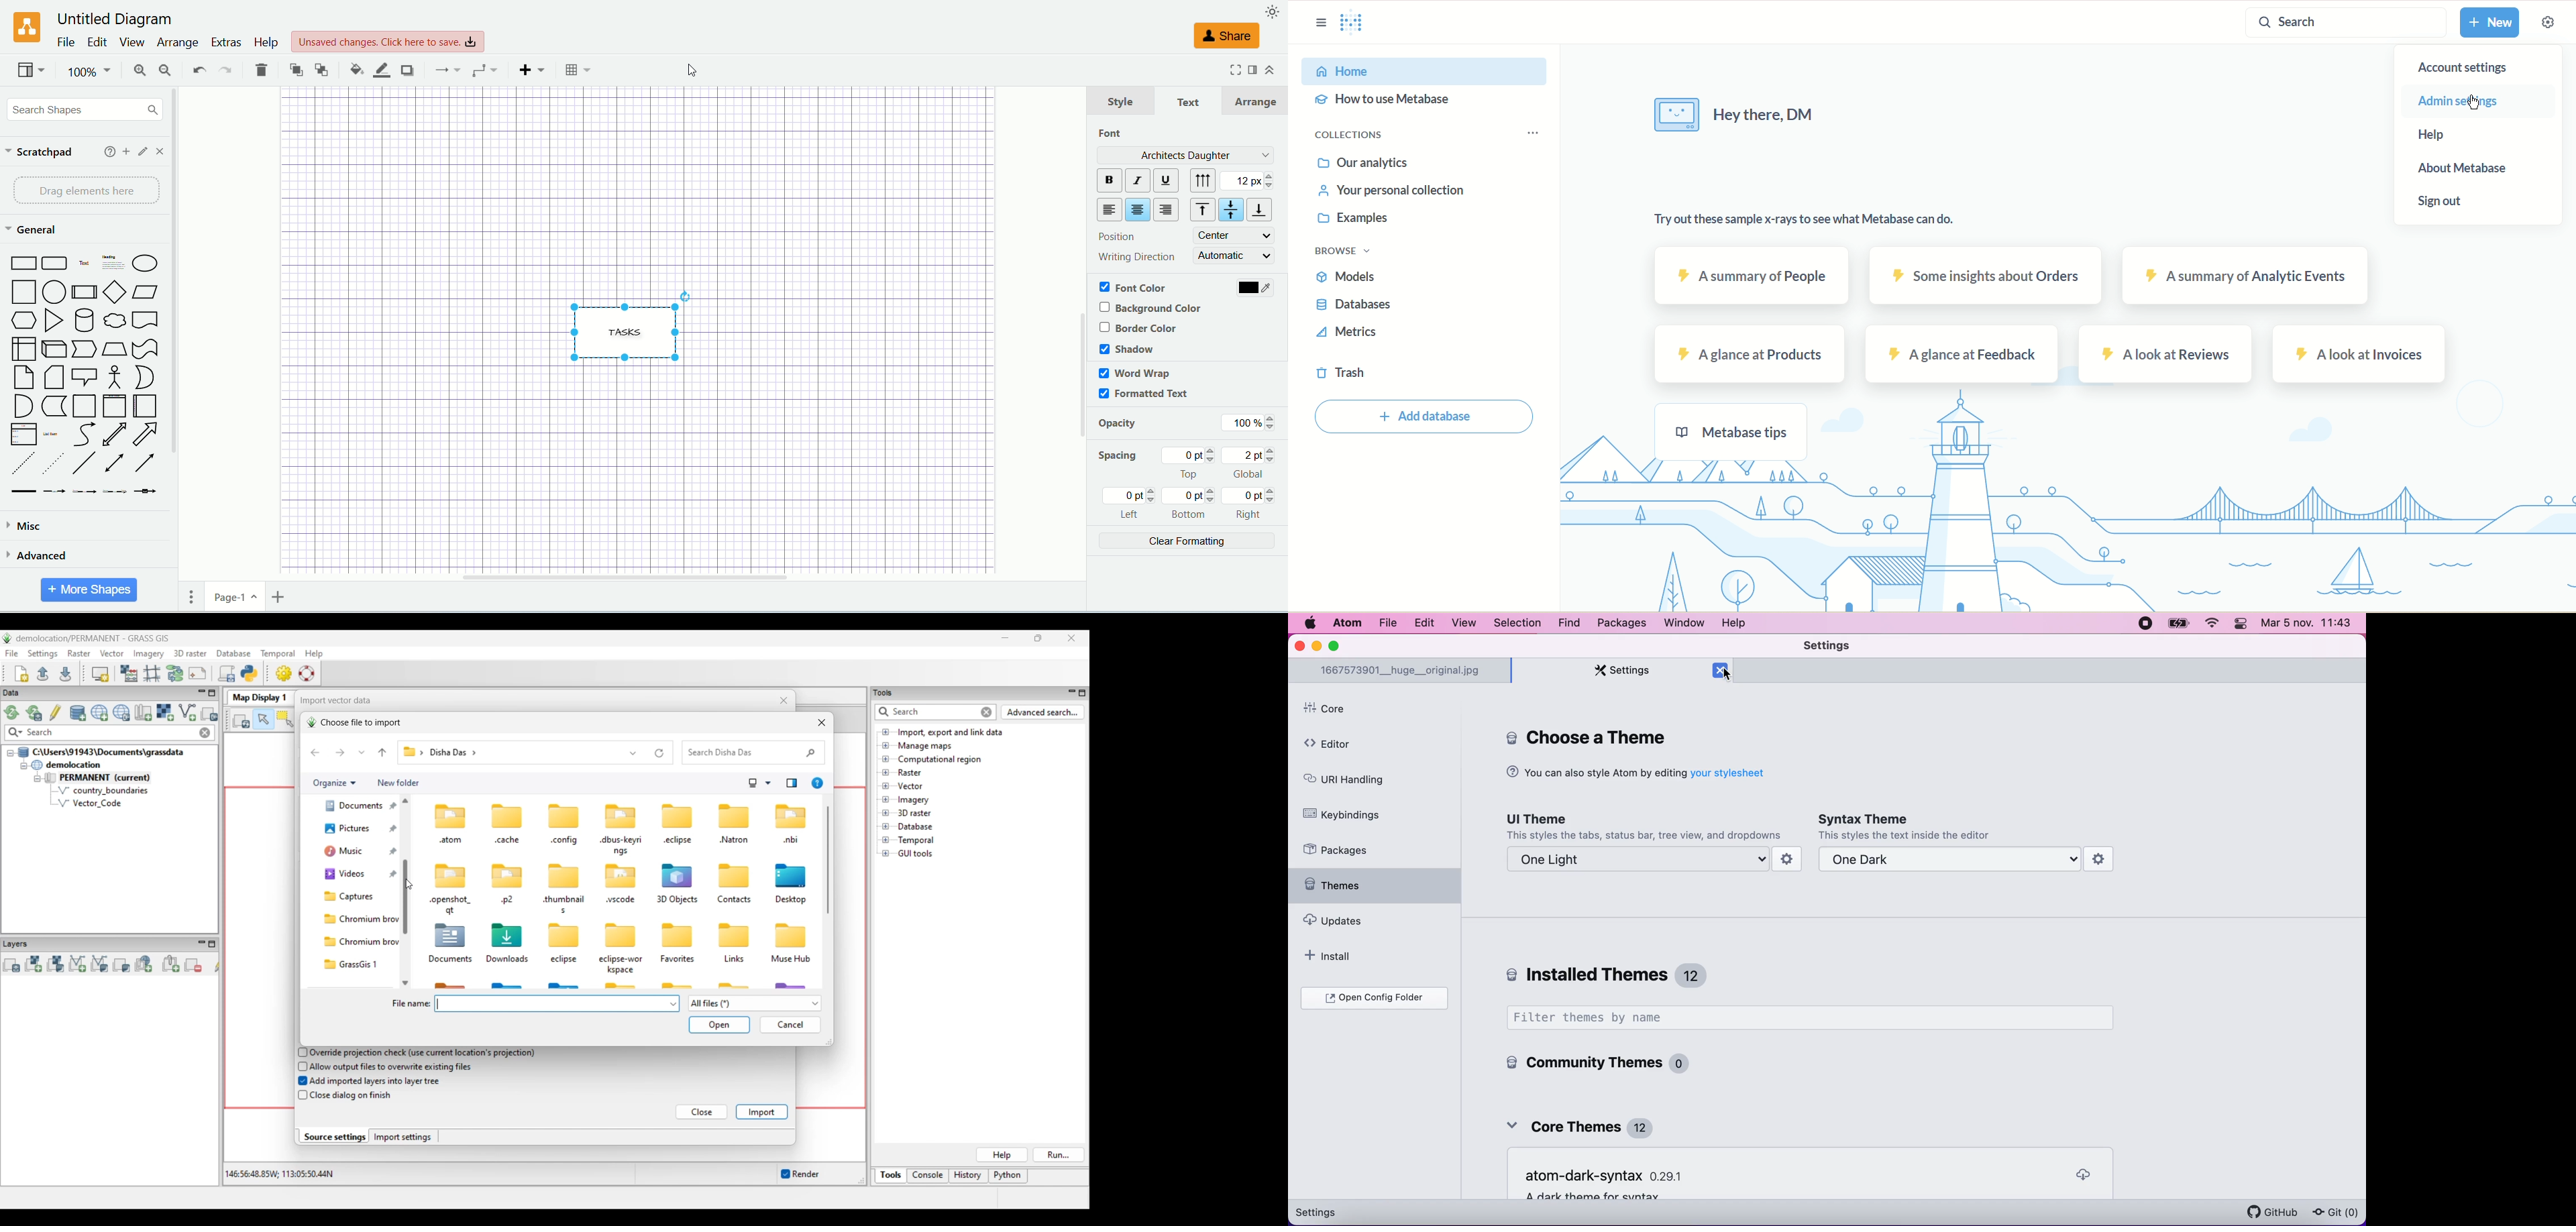 Image resolution: width=2576 pixels, height=1232 pixels. I want to click on panel control, so click(2240, 624).